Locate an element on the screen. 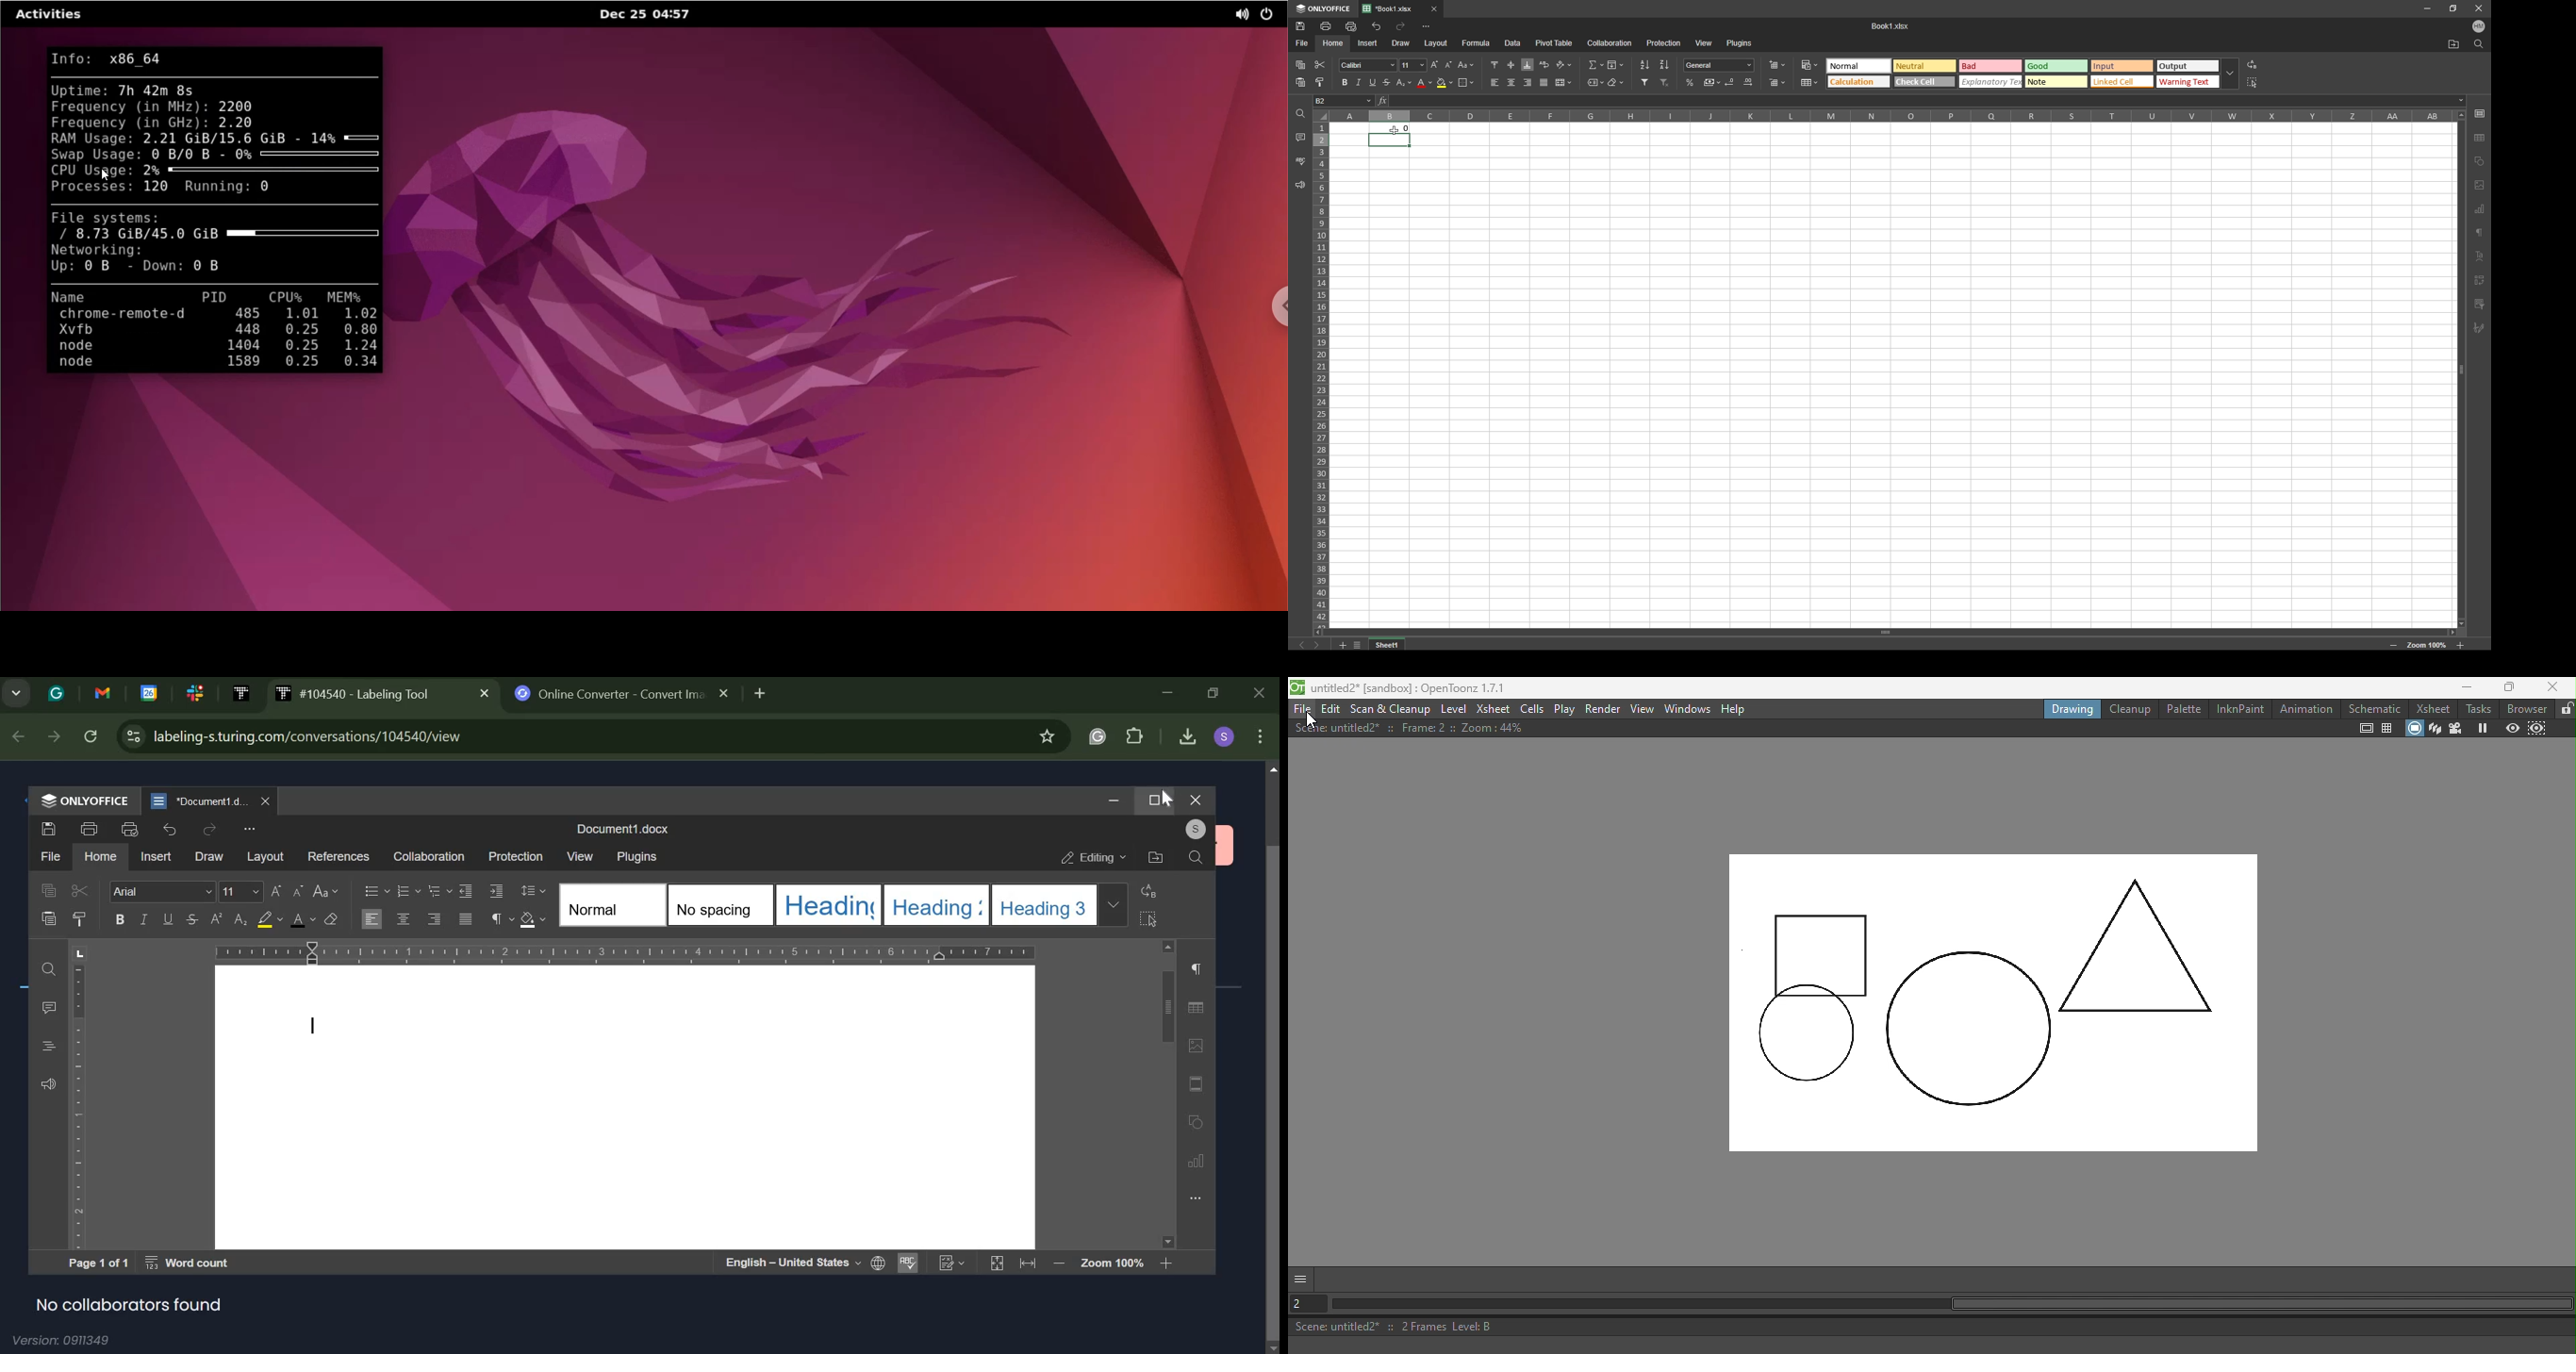 Image resolution: width=2576 pixels, height=1372 pixels. align center is located at coordinates (1512, 82).